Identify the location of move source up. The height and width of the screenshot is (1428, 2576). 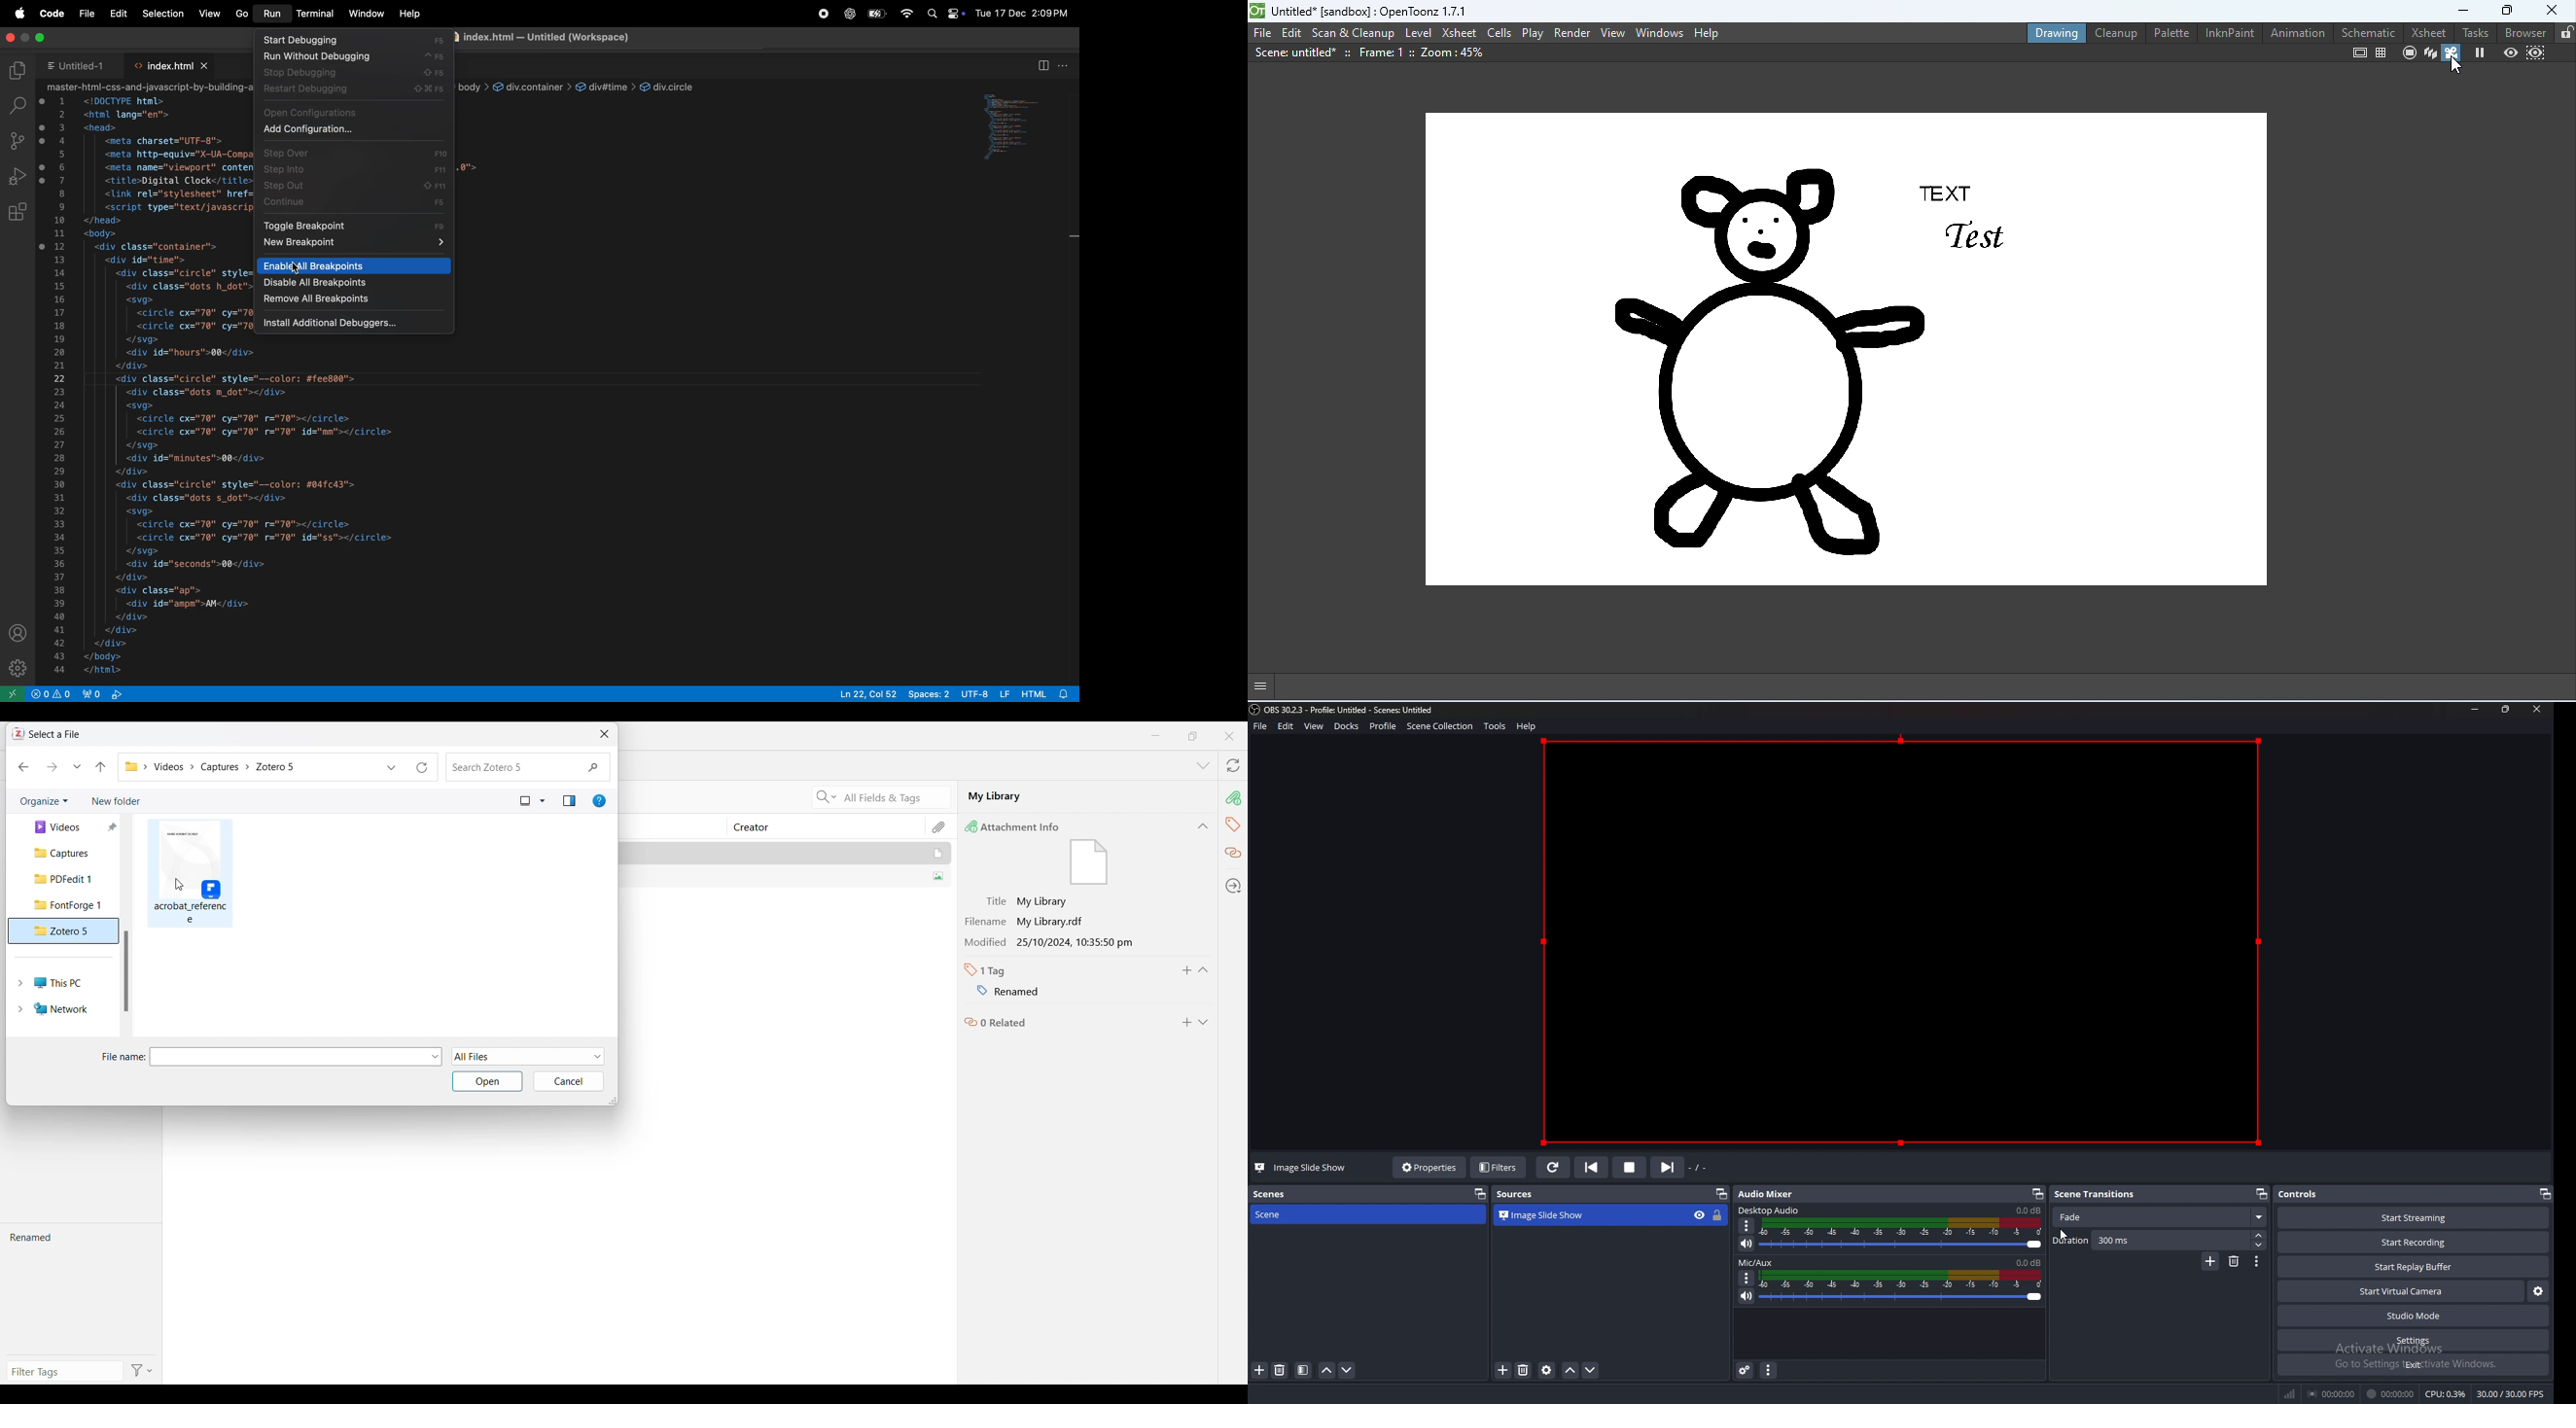
(1571, 1369).